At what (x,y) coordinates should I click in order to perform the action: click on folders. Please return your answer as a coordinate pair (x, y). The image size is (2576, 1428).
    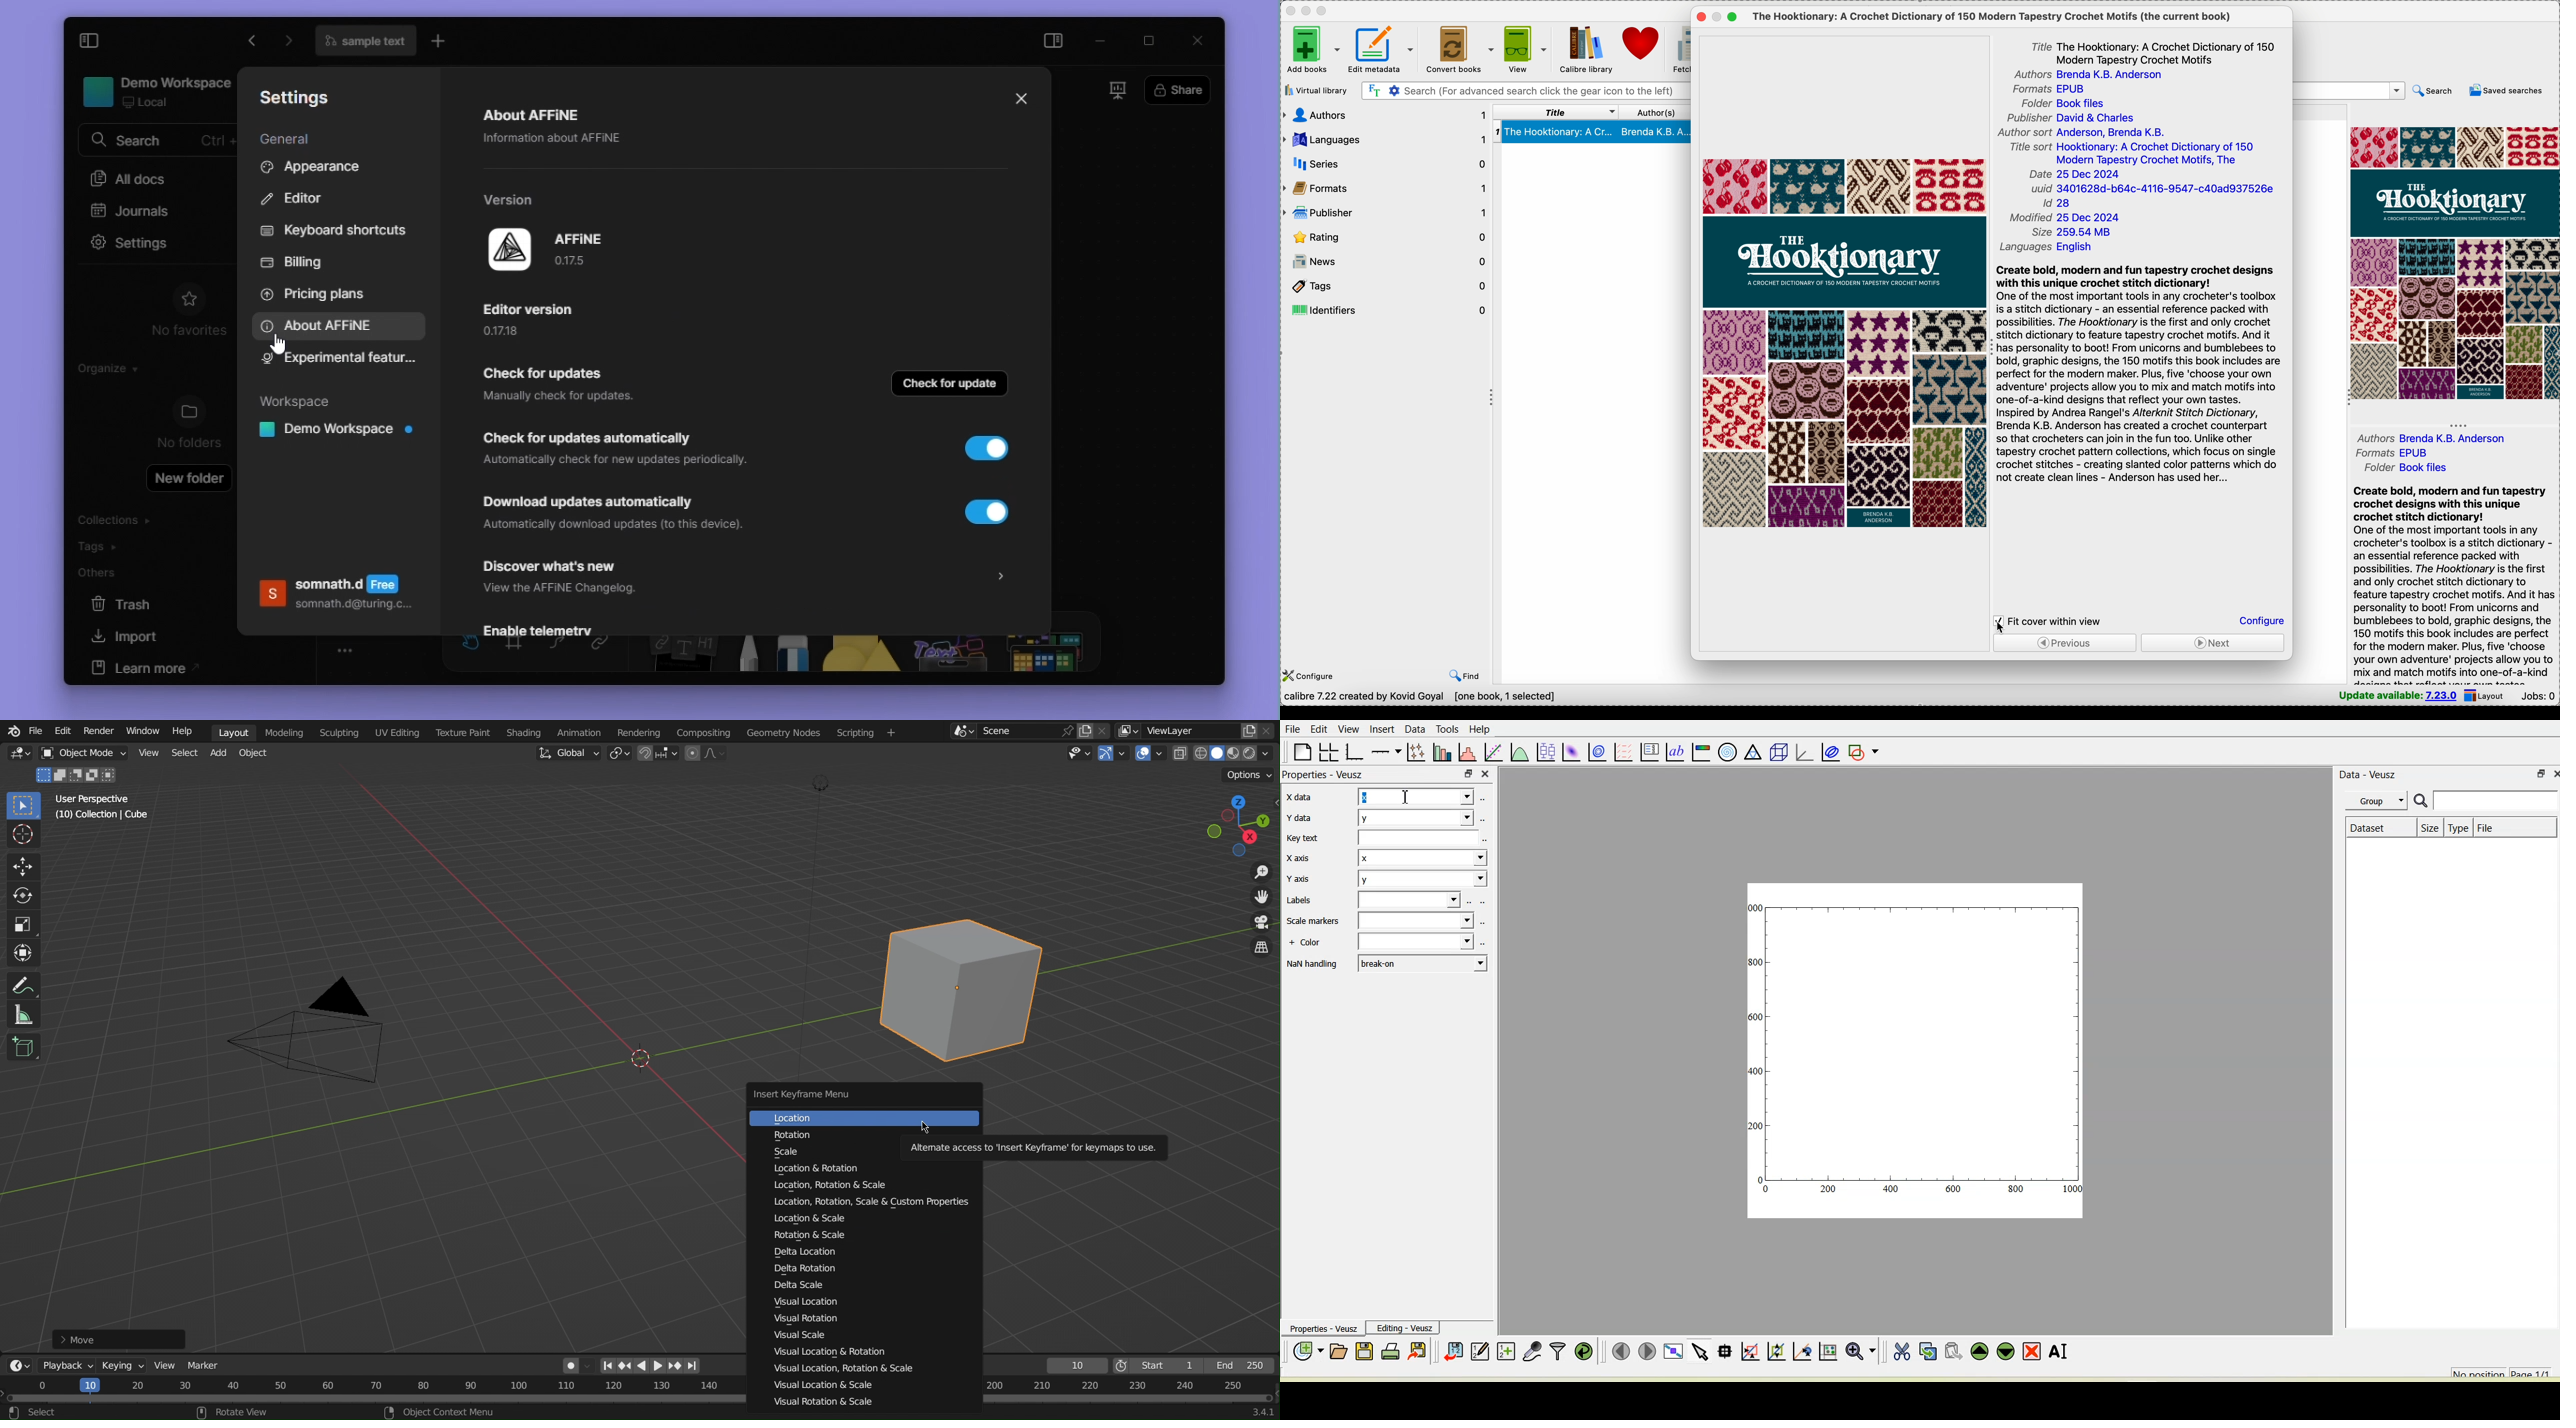
    Looking at the image, I should click on (189, 412).